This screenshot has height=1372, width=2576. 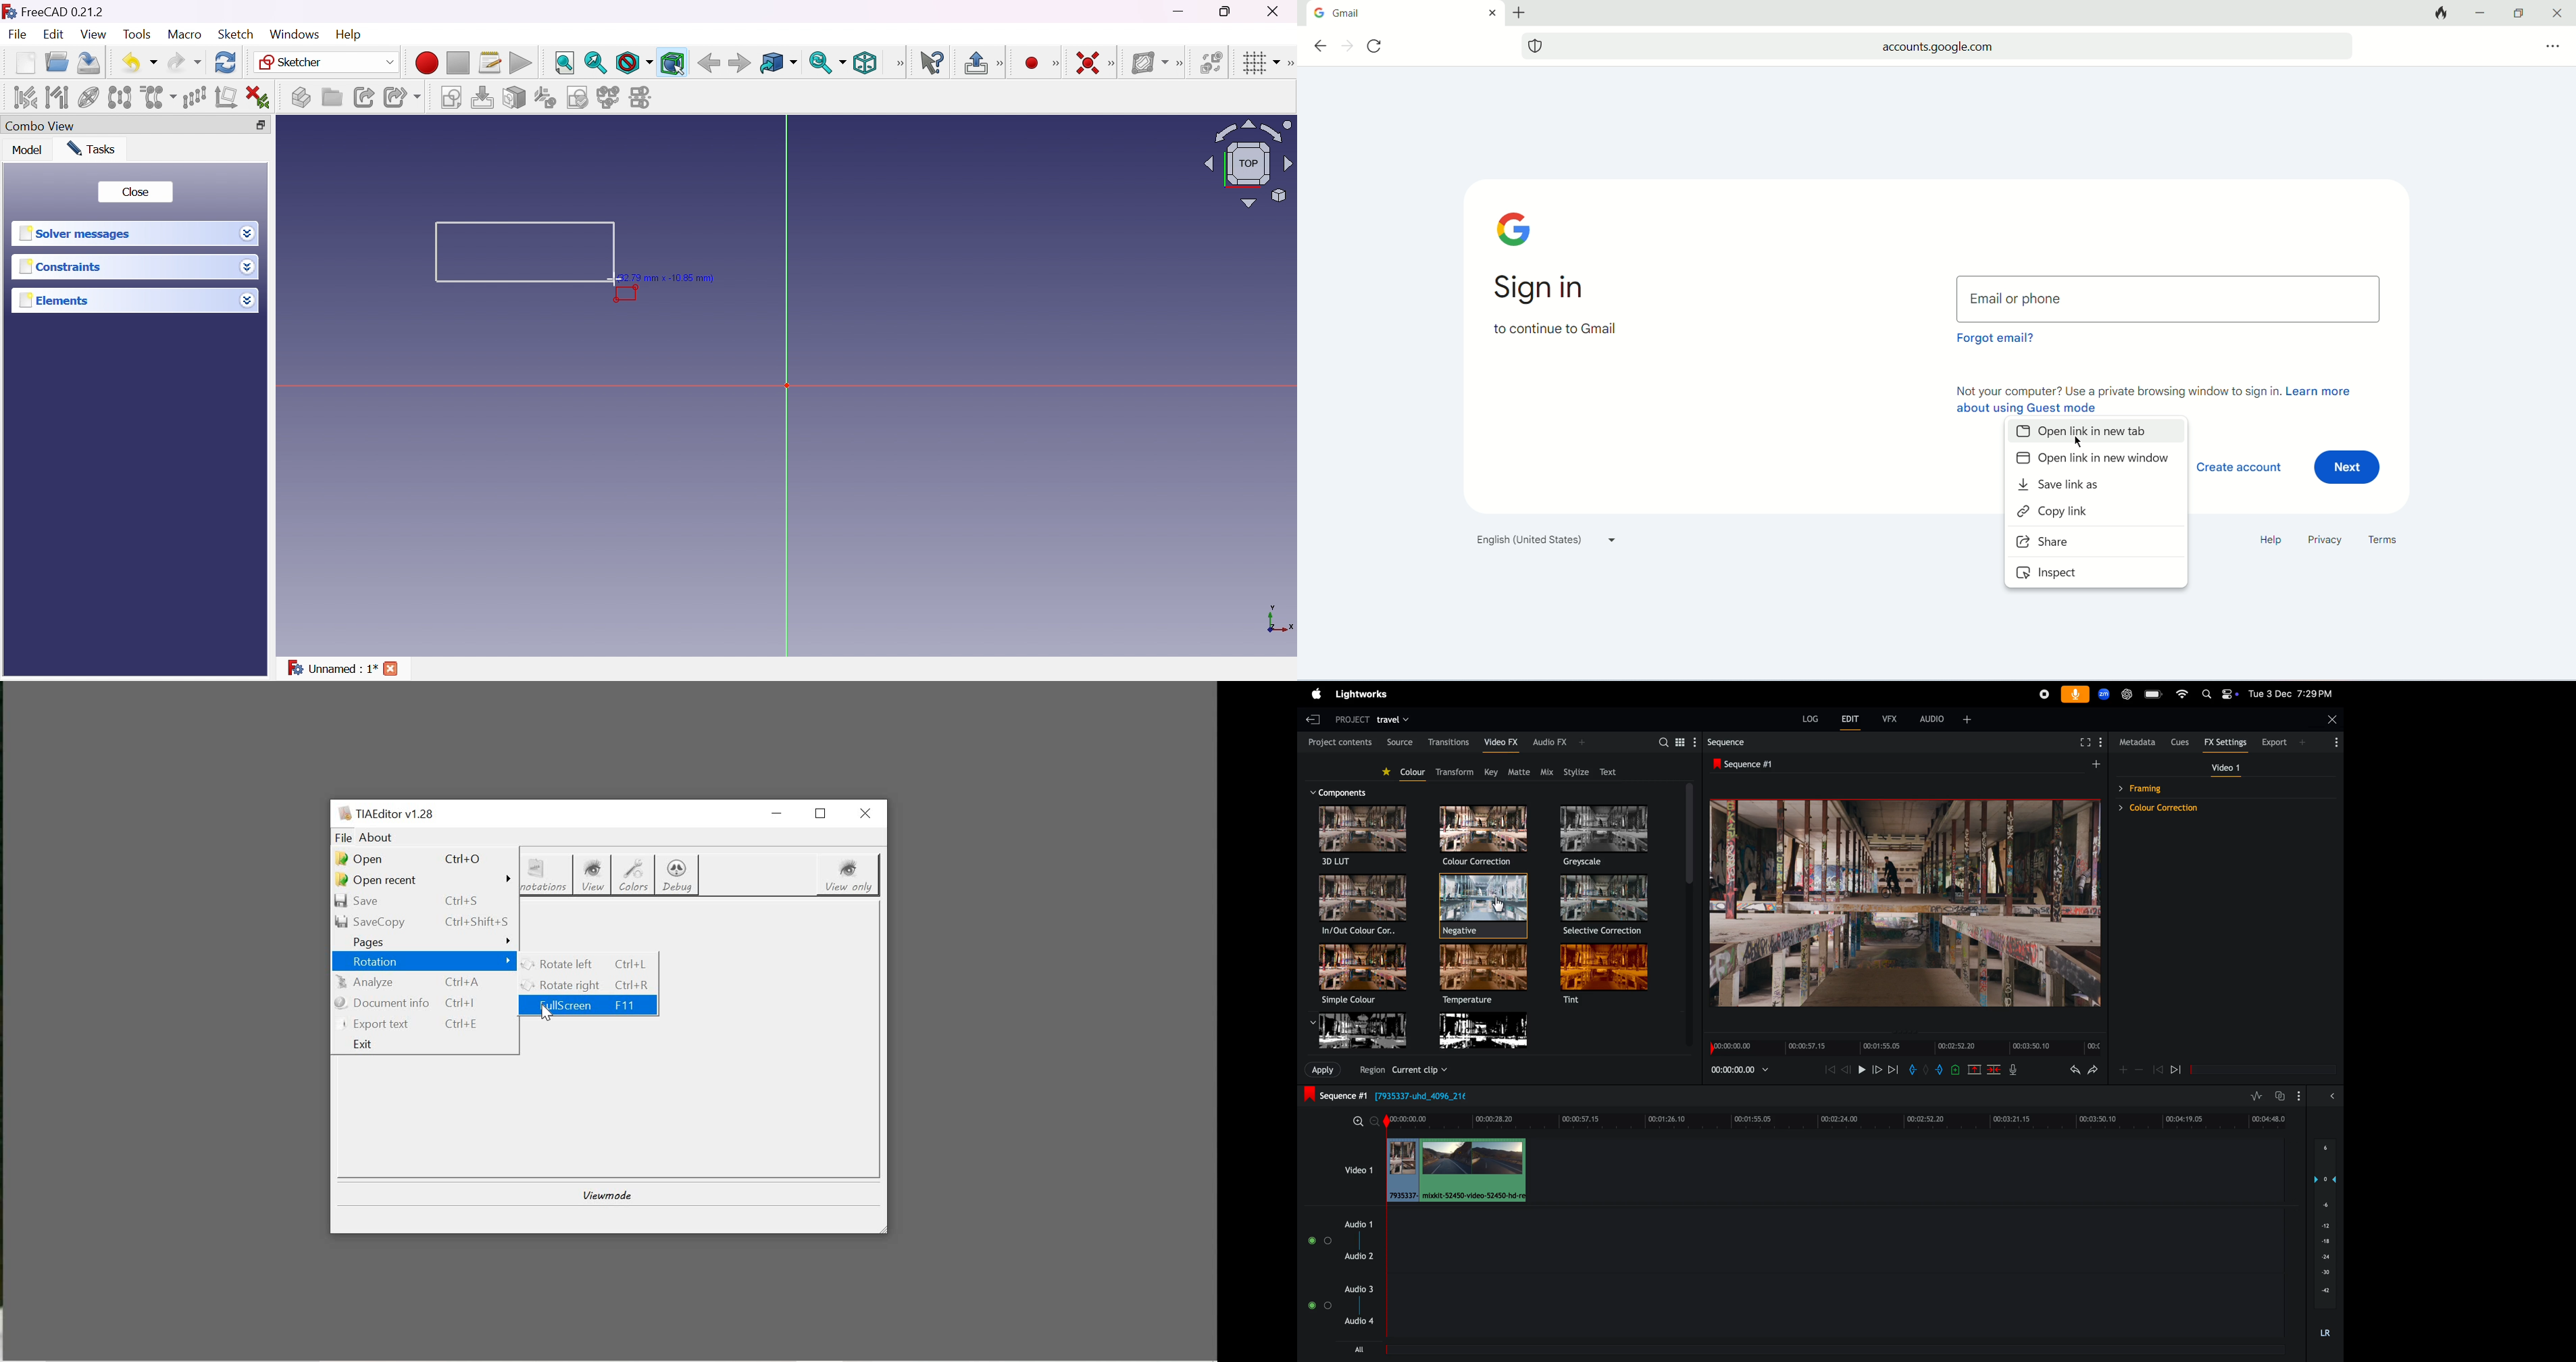 I want to click on Audio Vfx, so click(x=1560, y=743).